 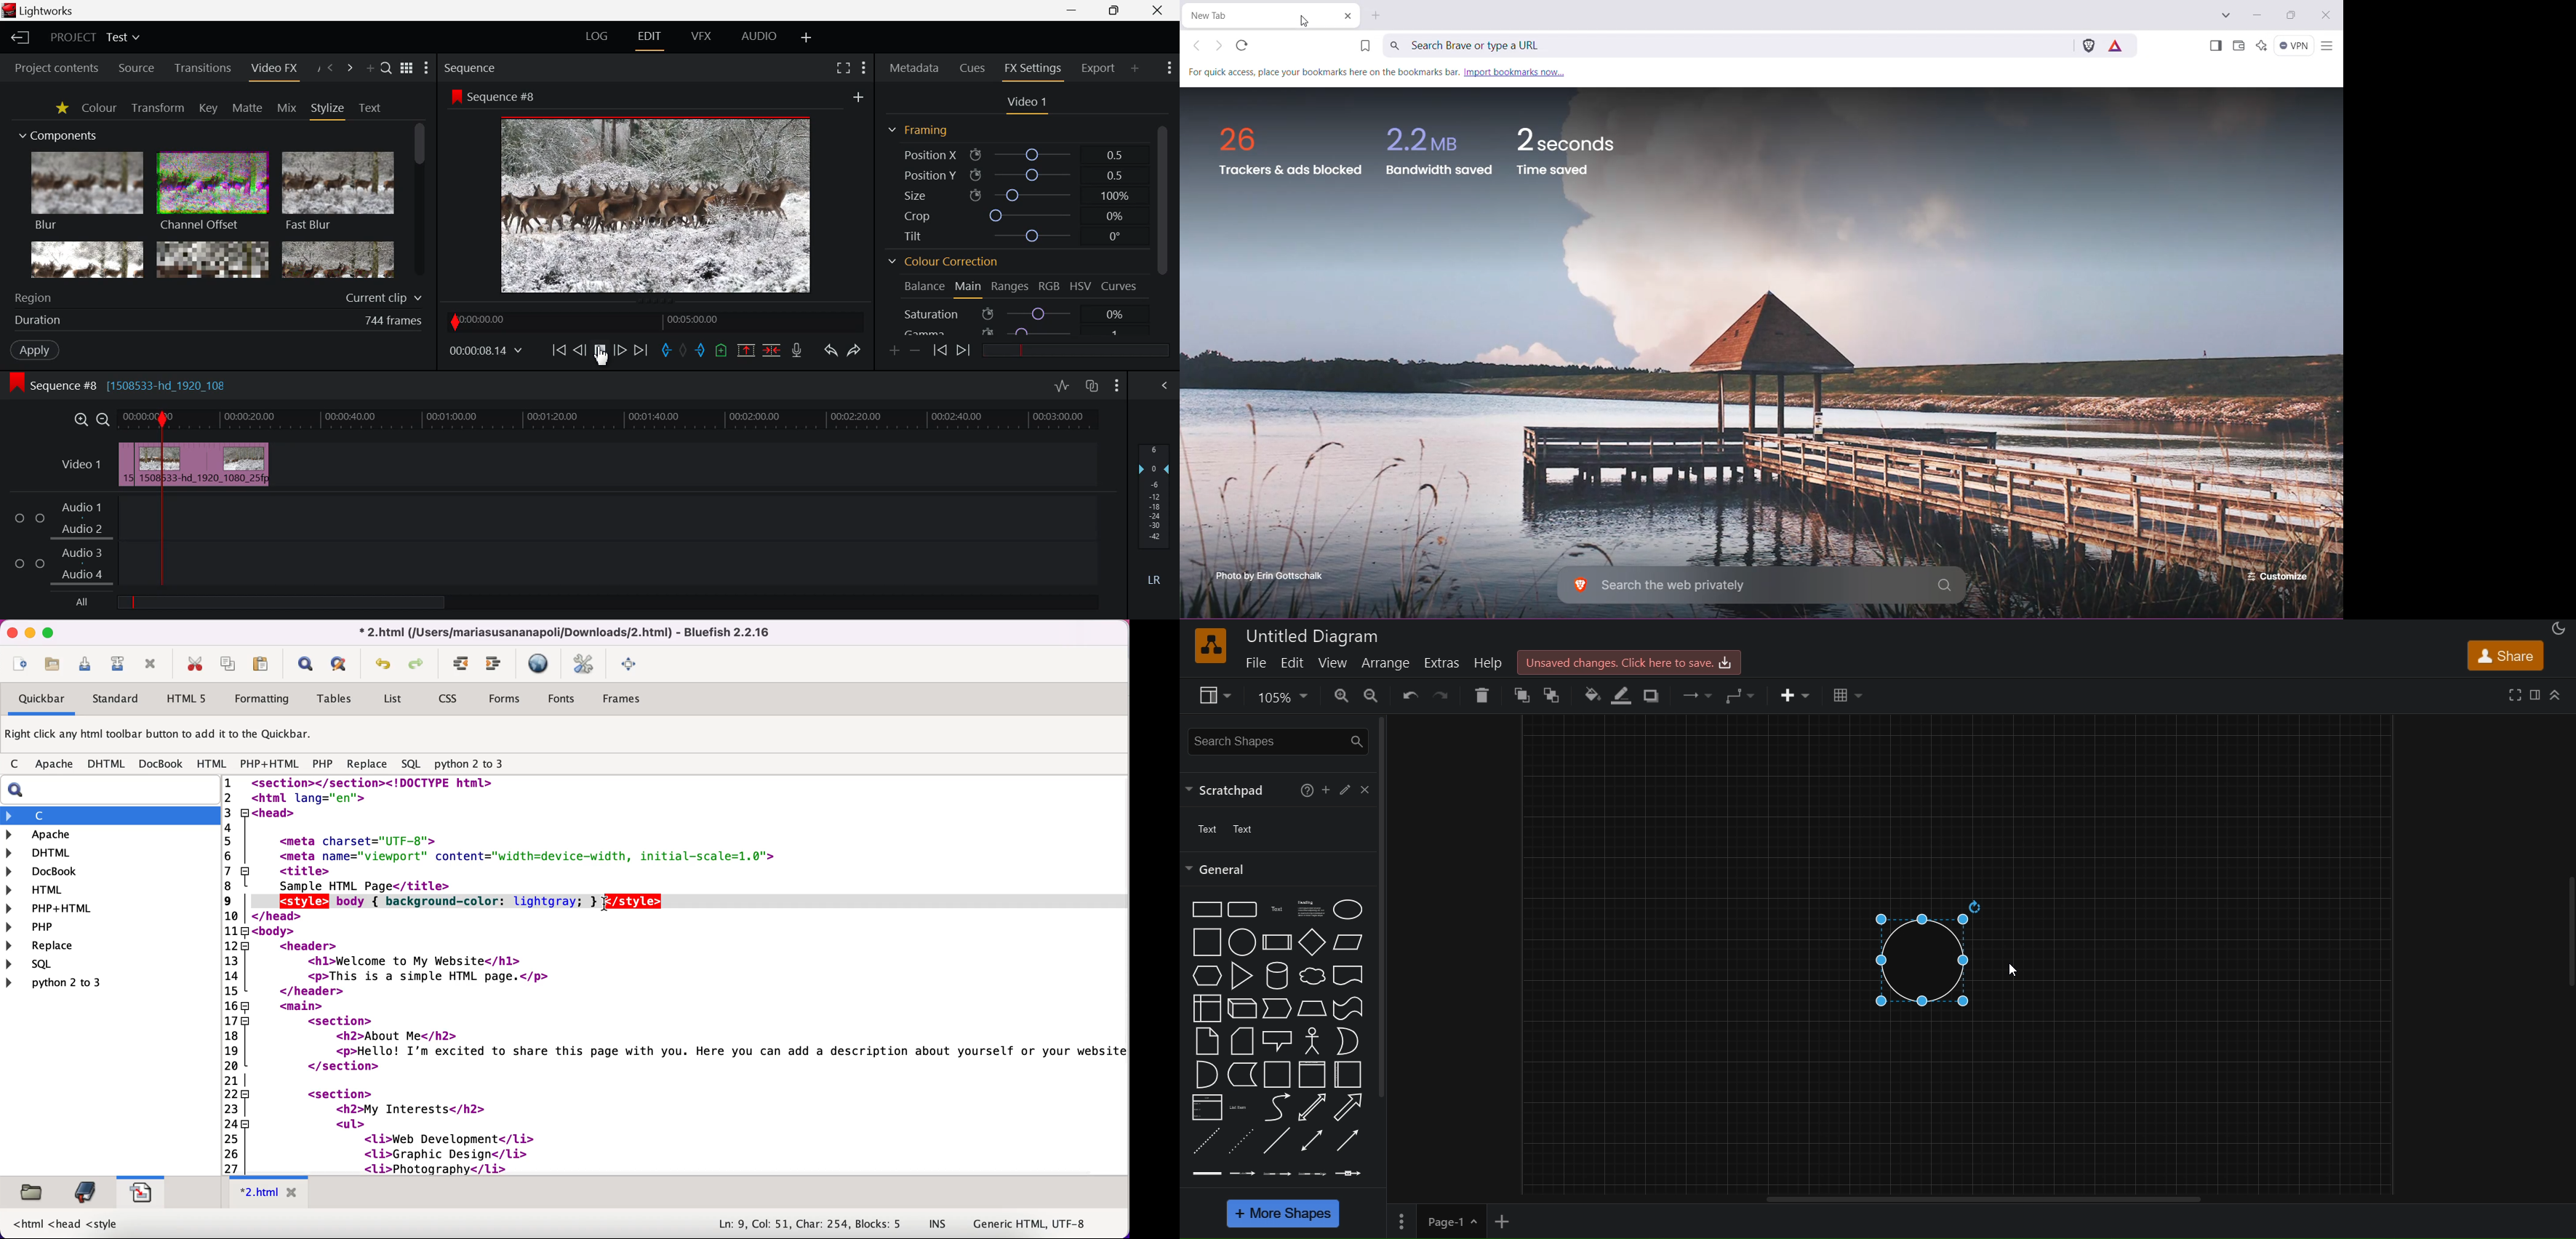 I want to click on html, so click(x=213, y=765).